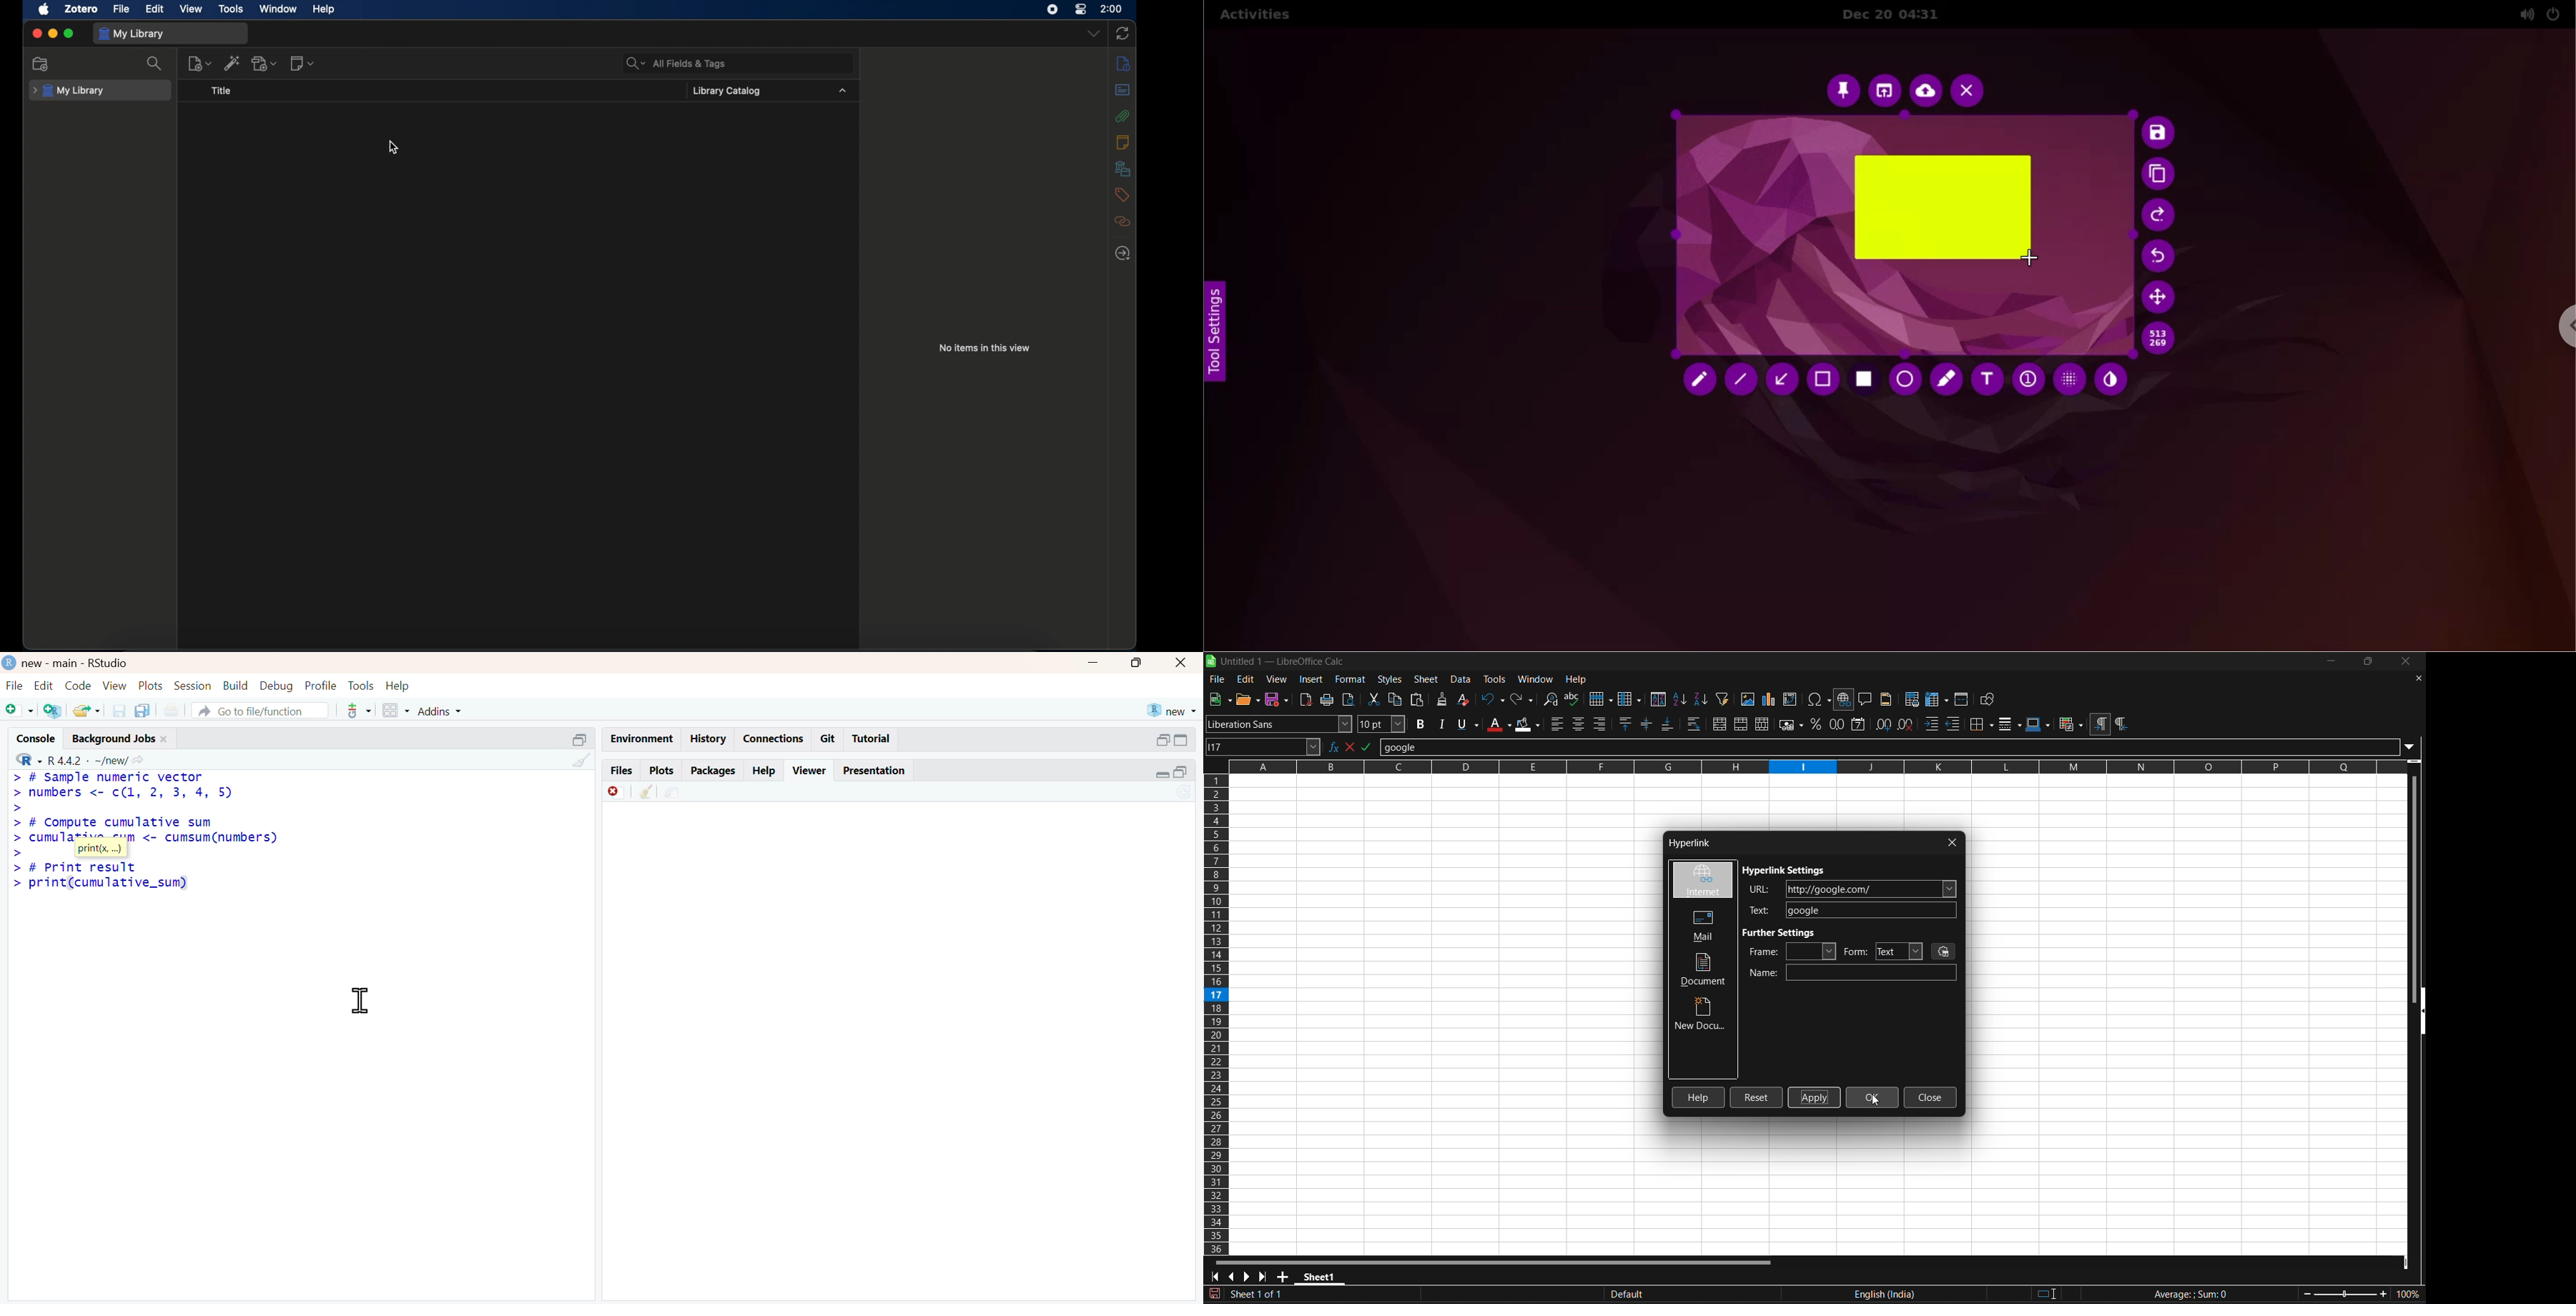 The image size is (2576, 1316). Describe the element at coordinates (2048, 1294) in the screenshot. I see `standard selection` at that location.